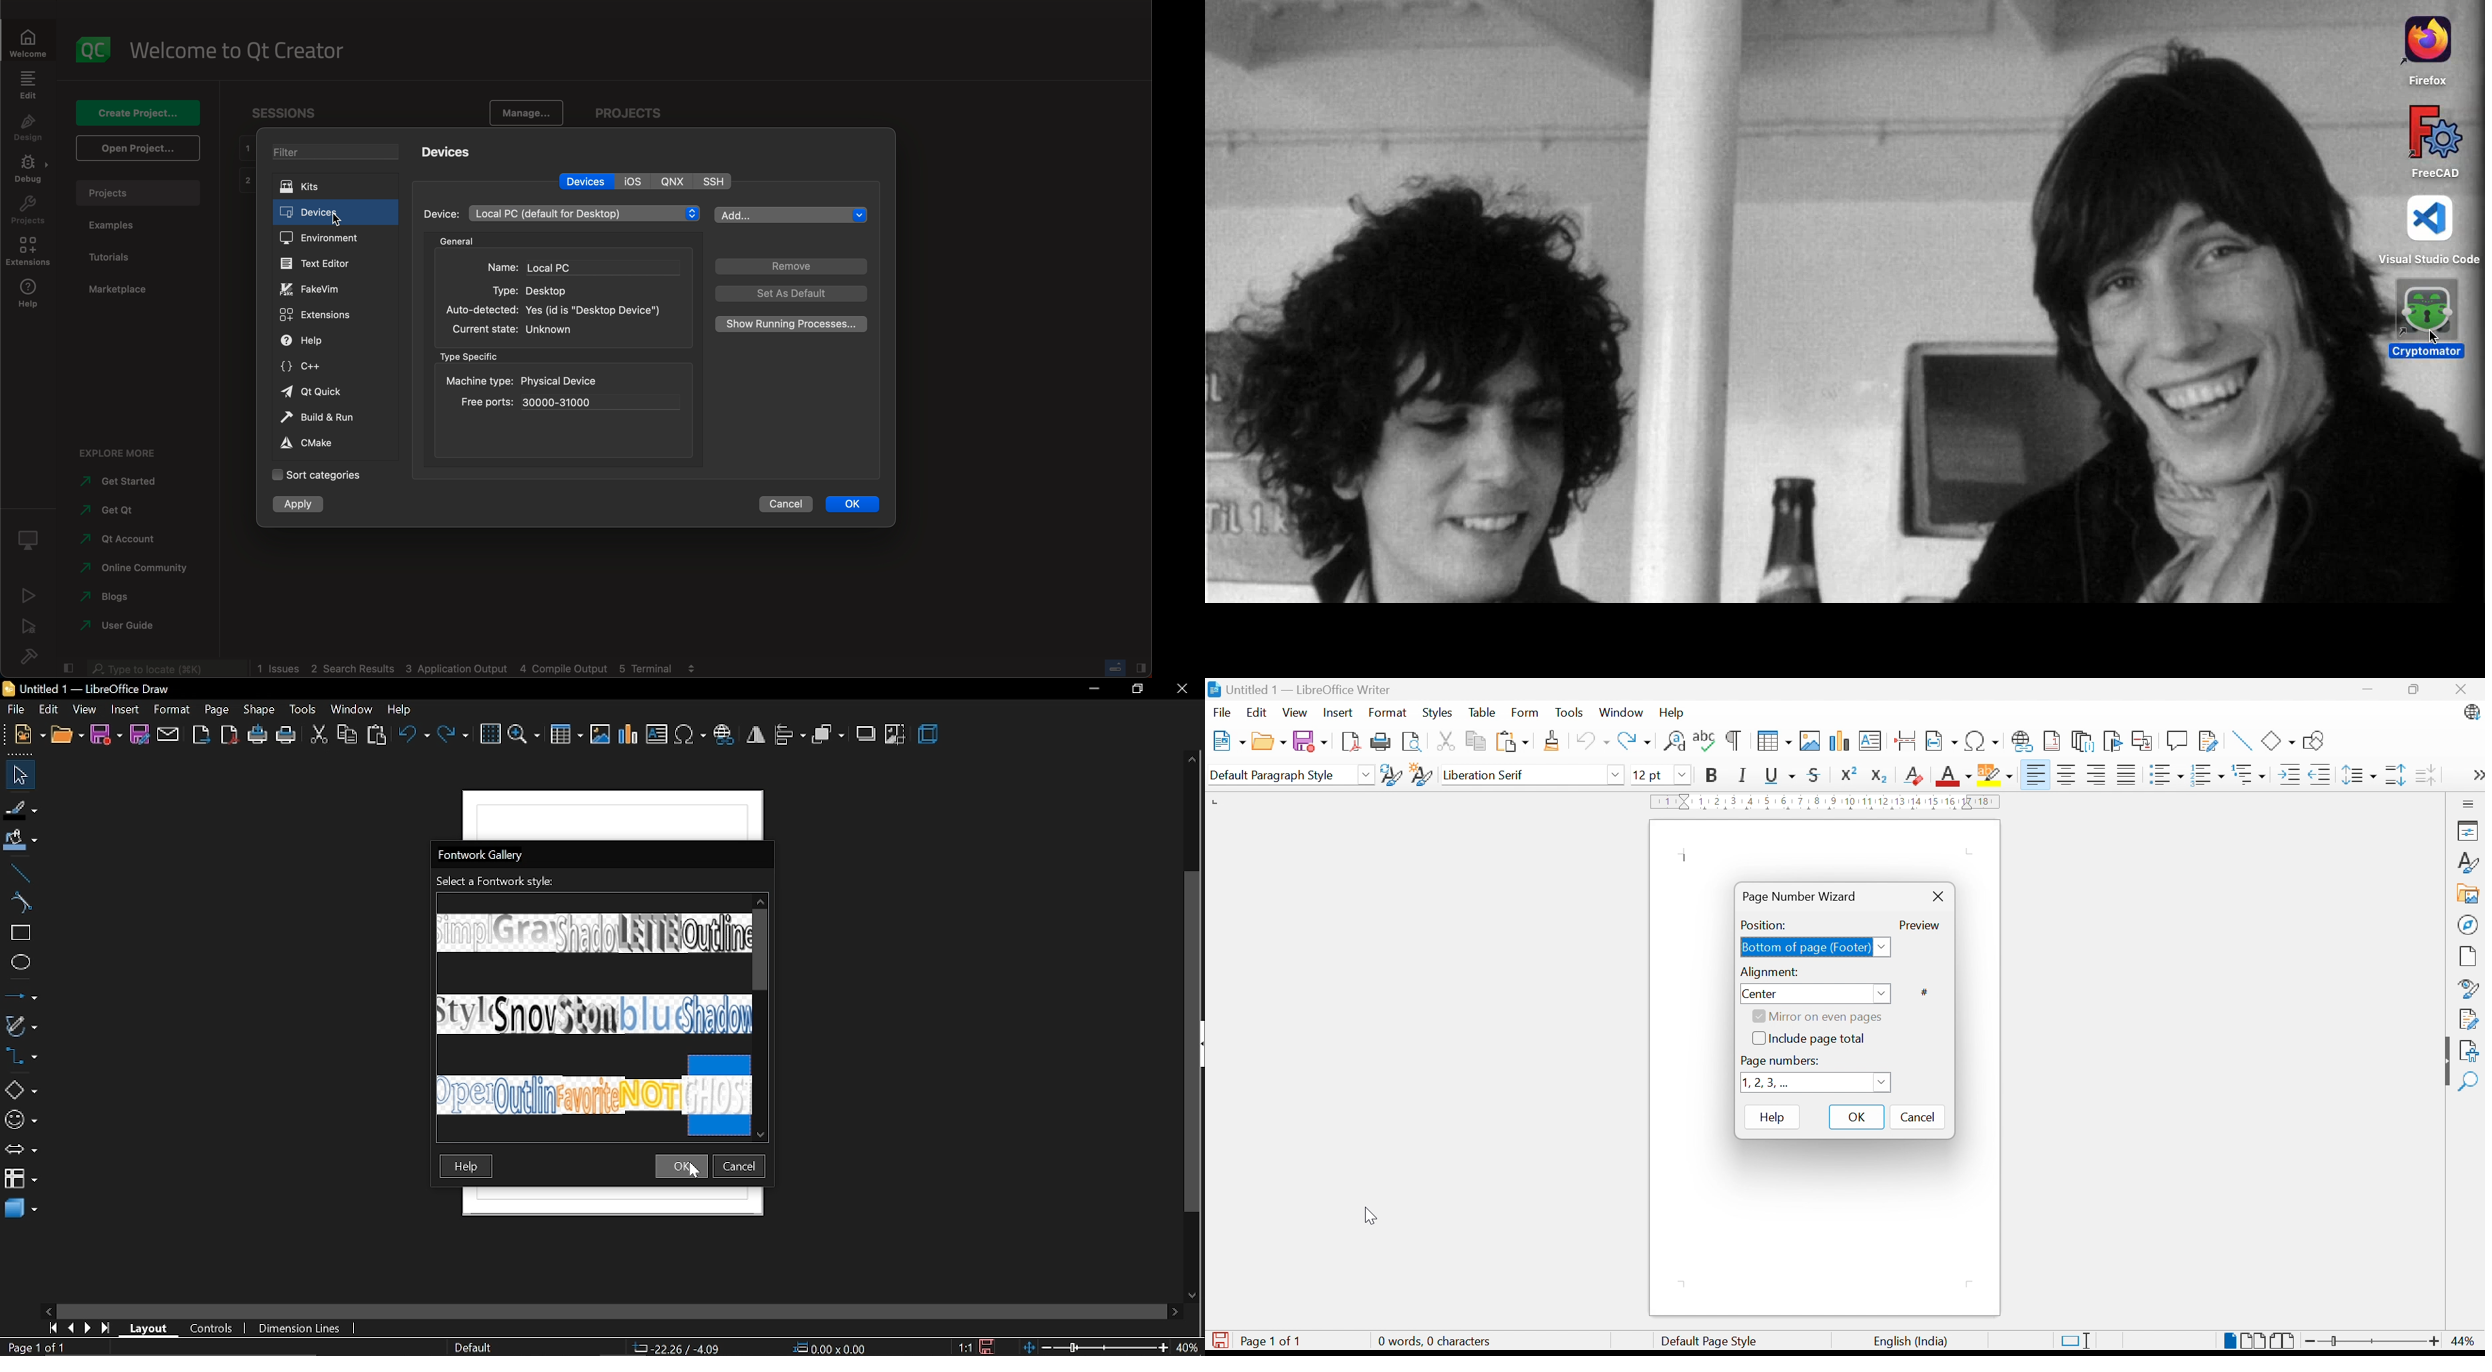 This screenshot has width=2492, height=1372. Describe the element at coordinates (2469, 1019) in the screenshot. I see `Manage changes` at that location.